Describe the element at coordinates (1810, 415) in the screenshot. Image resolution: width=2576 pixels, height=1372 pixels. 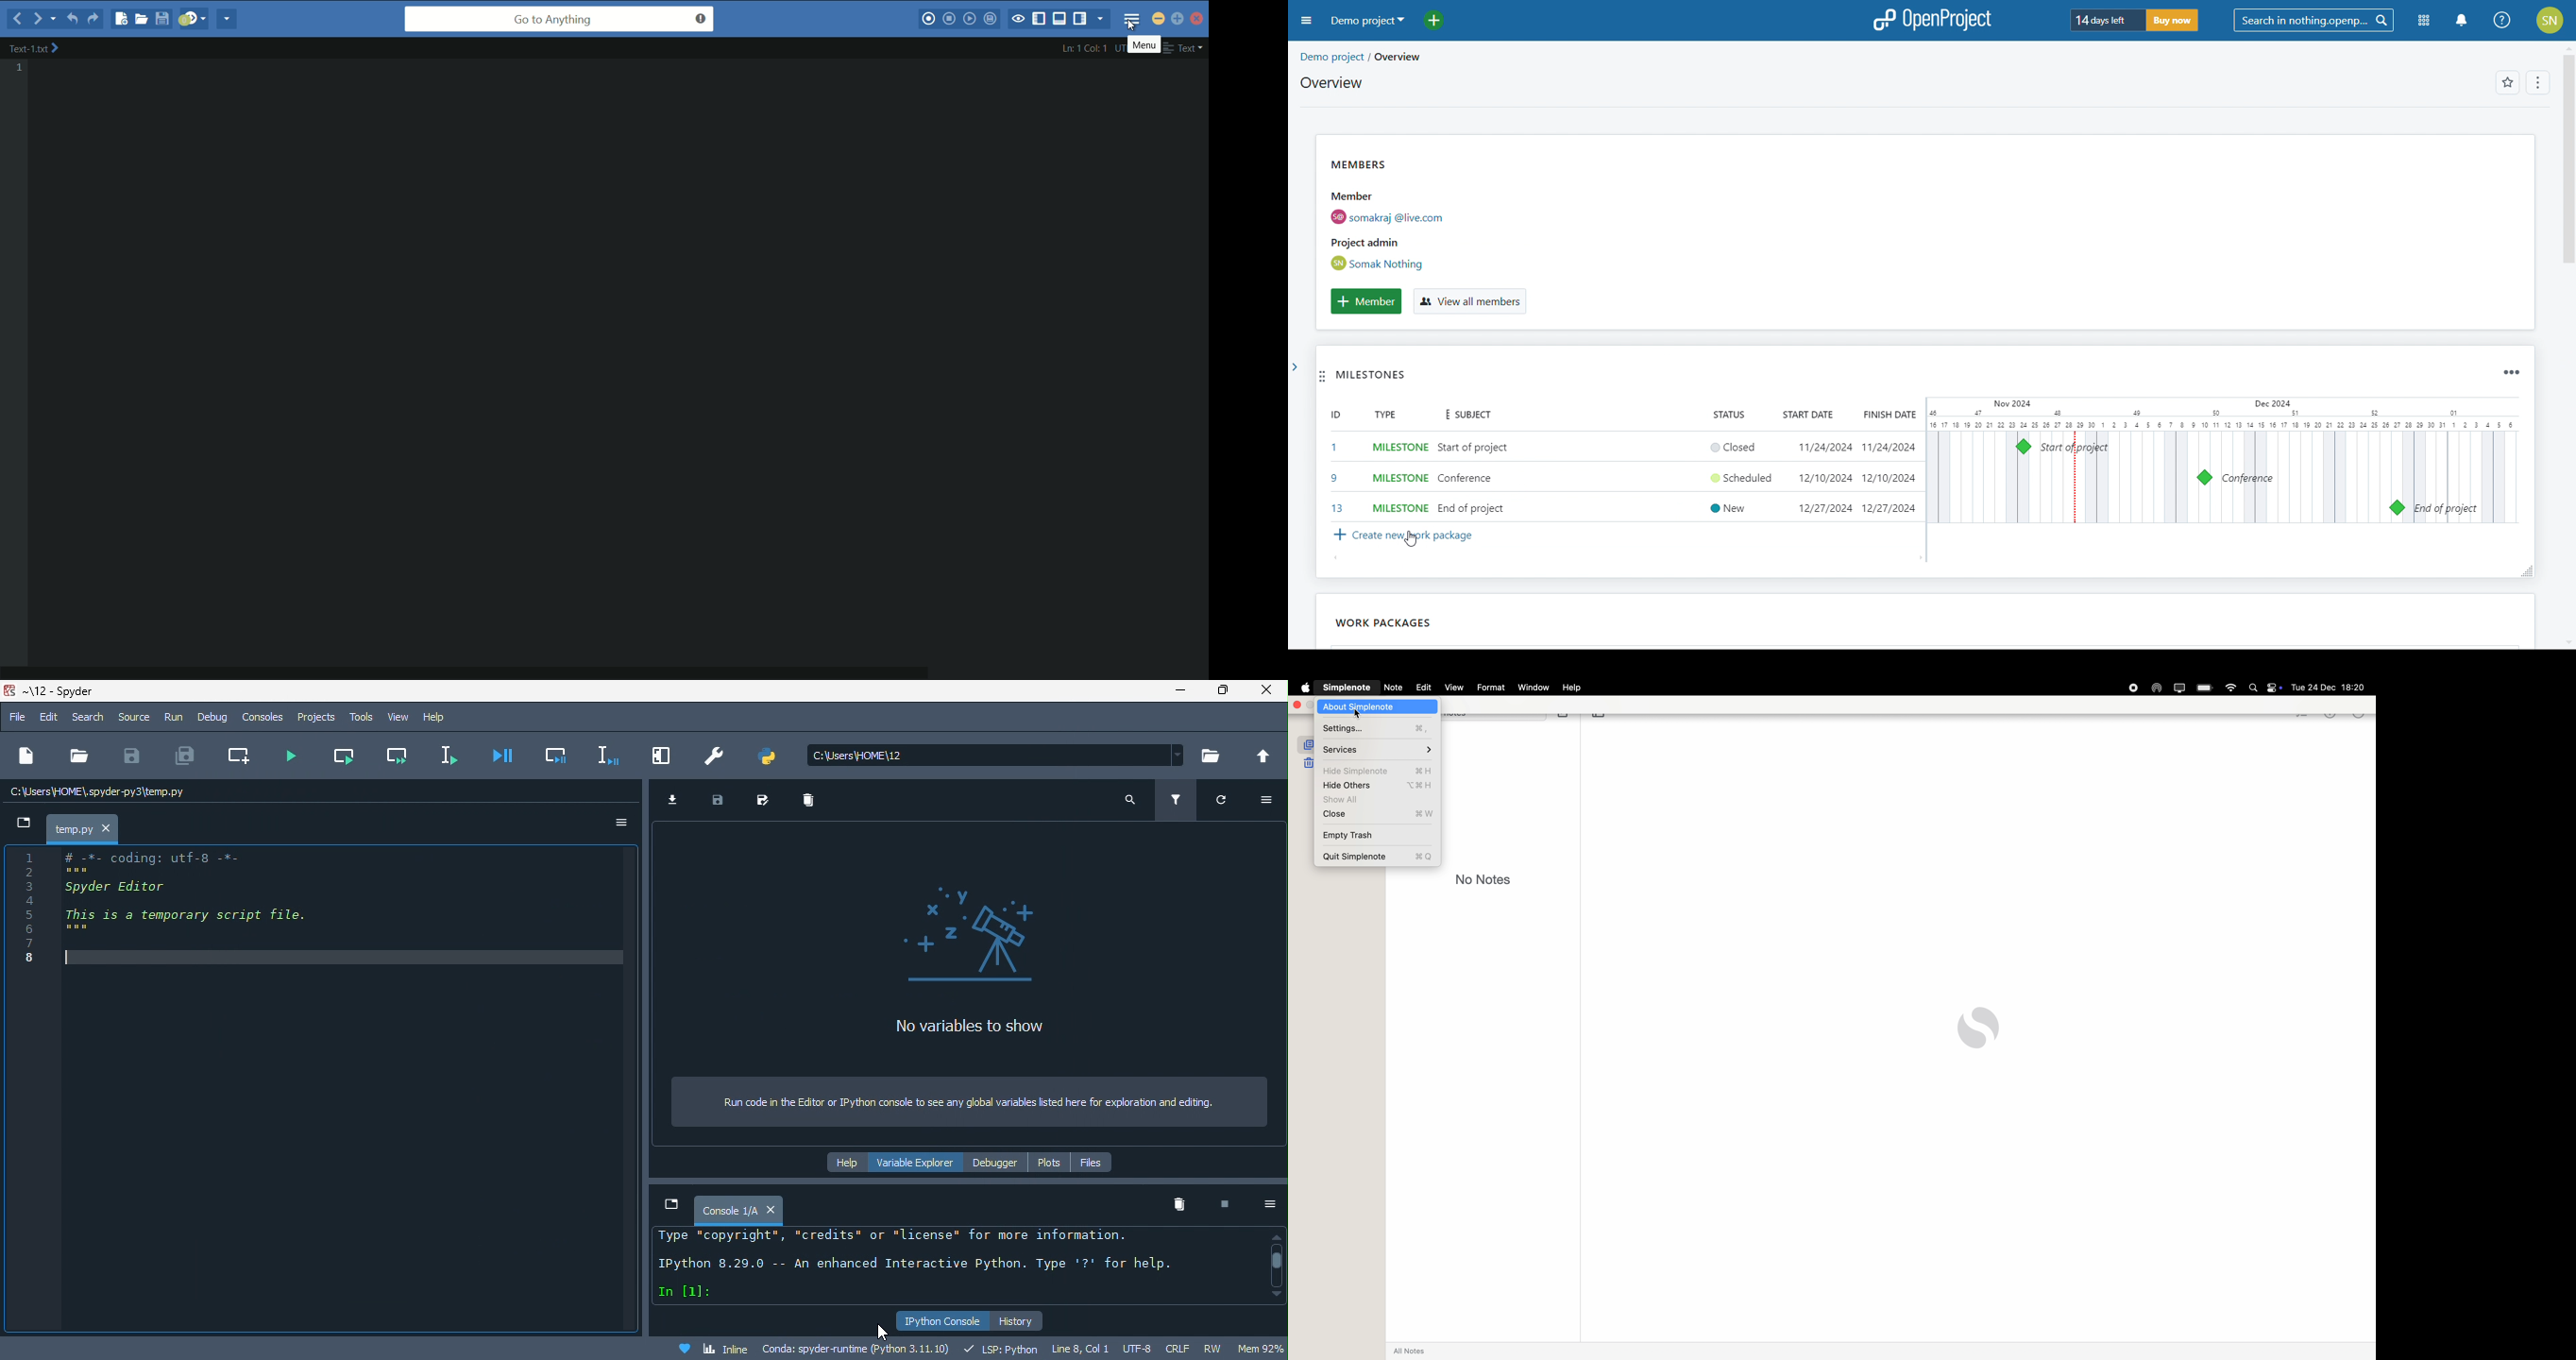
I see `start date` at that location.